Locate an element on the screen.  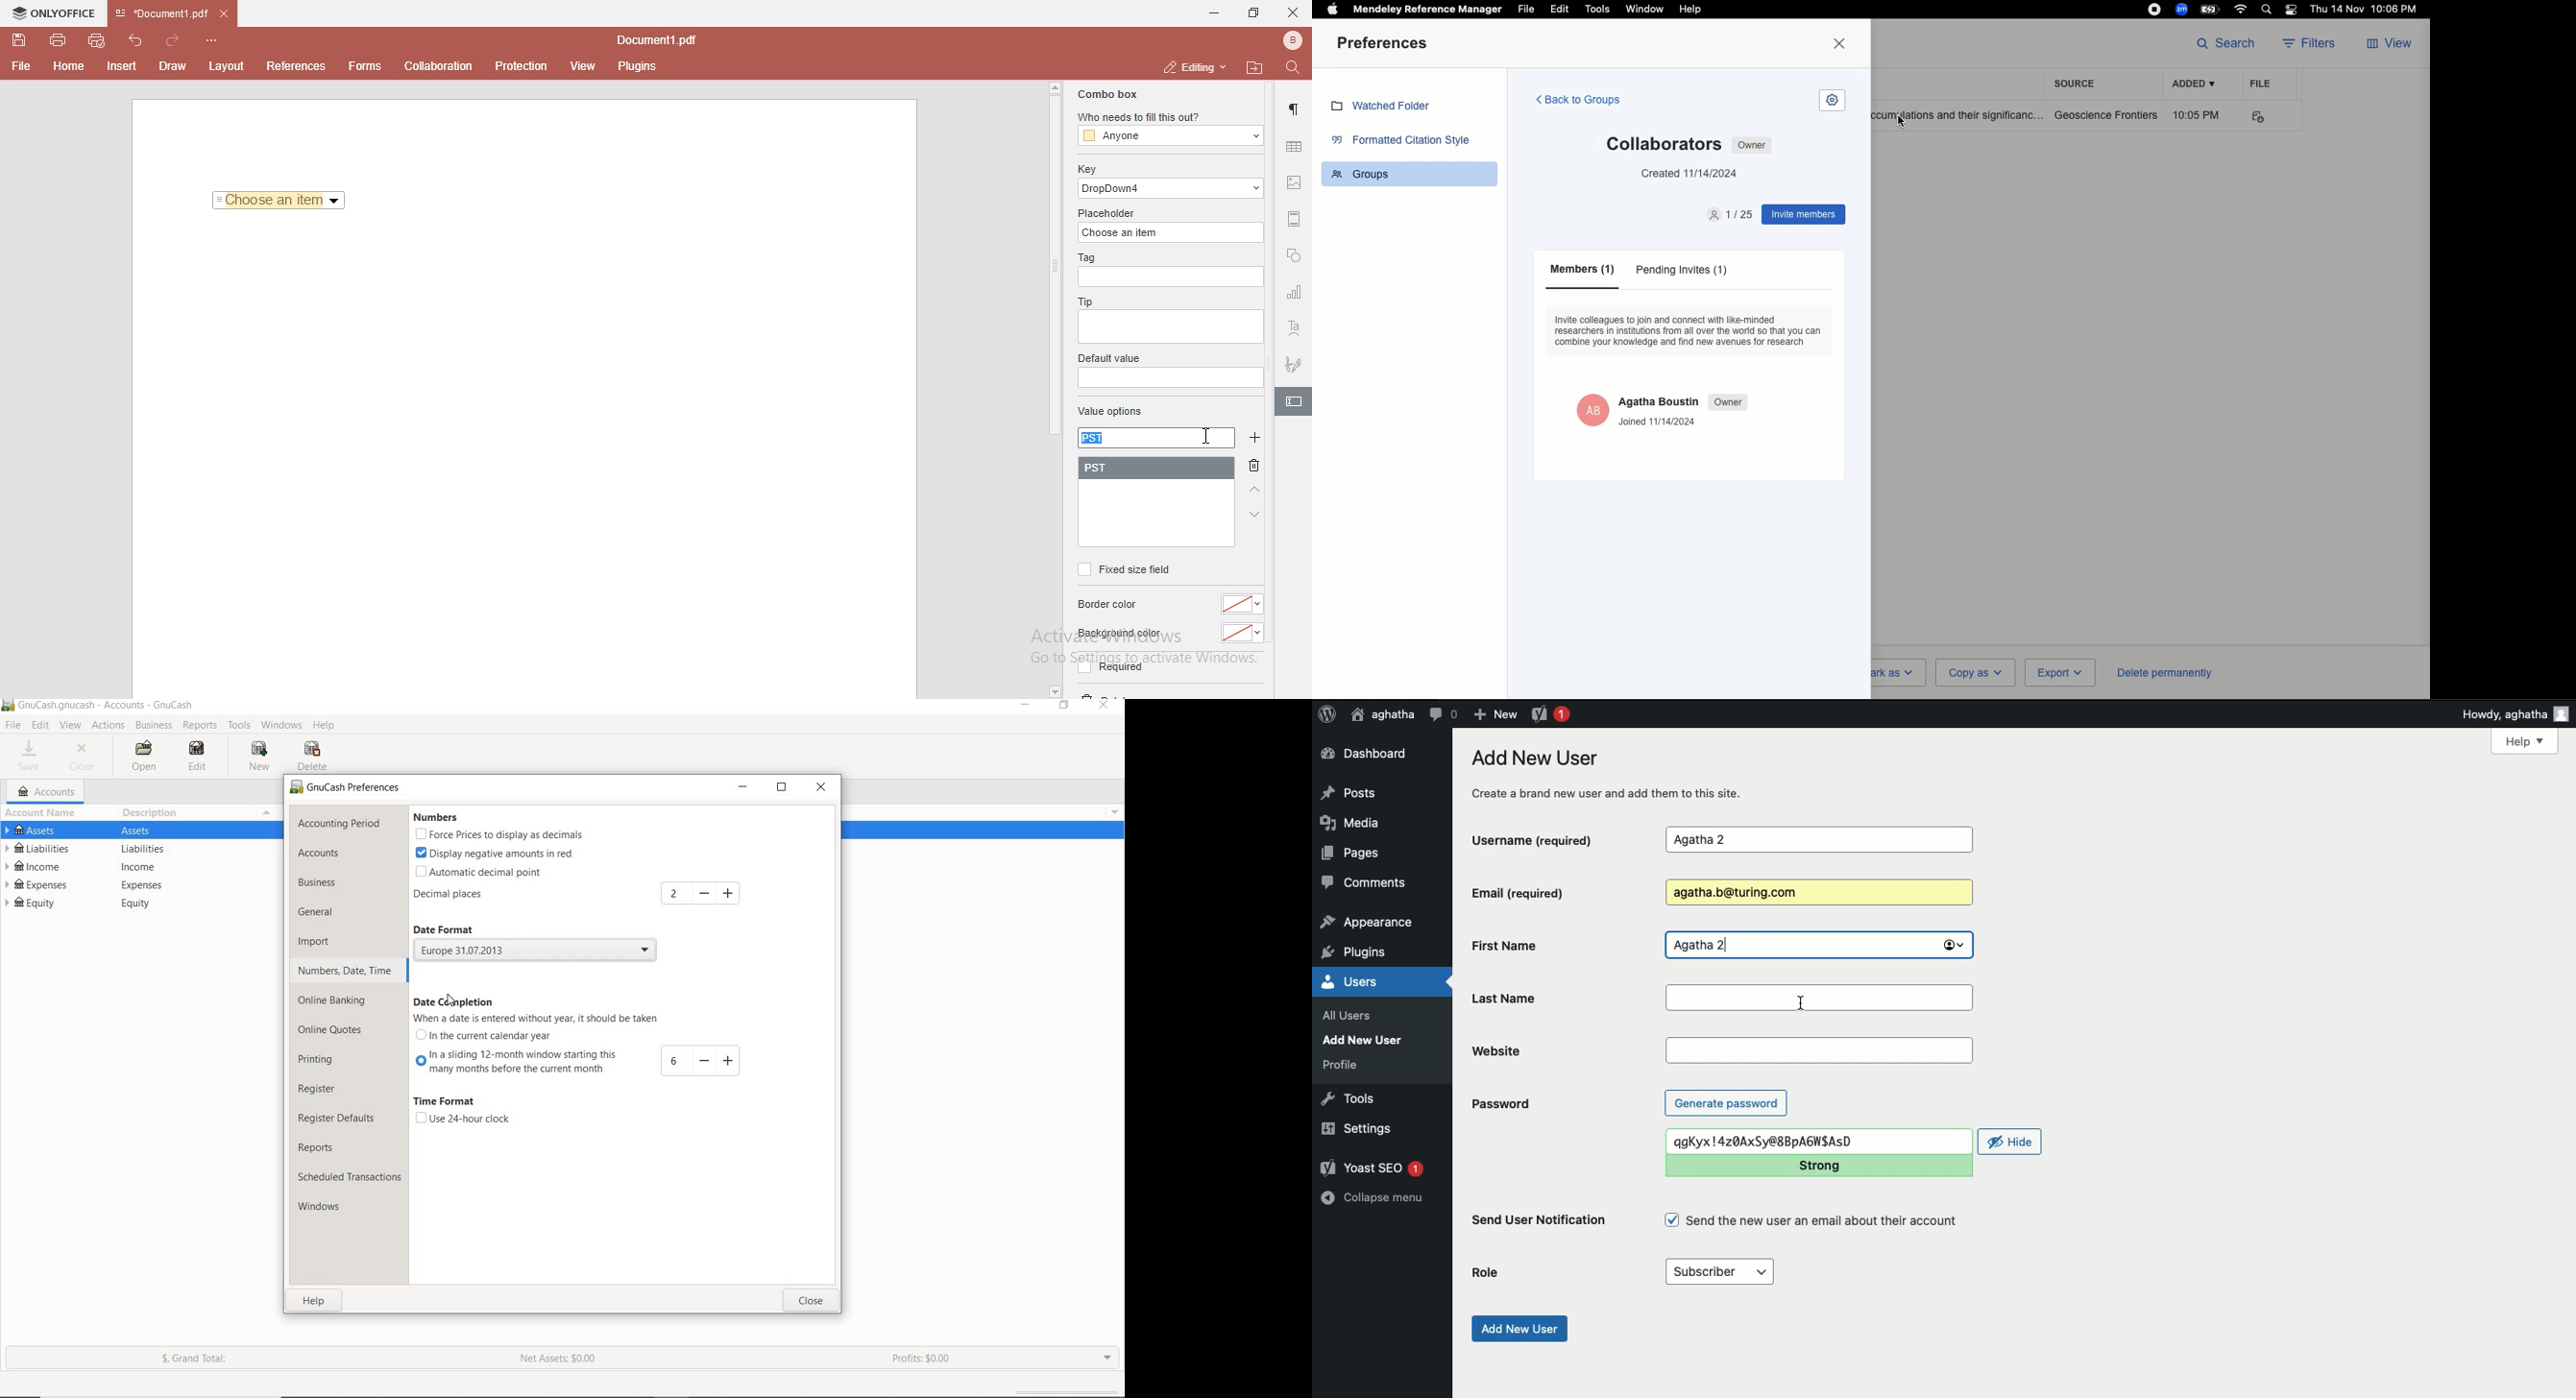
ACTIONS is located at coordinates (110, 726).